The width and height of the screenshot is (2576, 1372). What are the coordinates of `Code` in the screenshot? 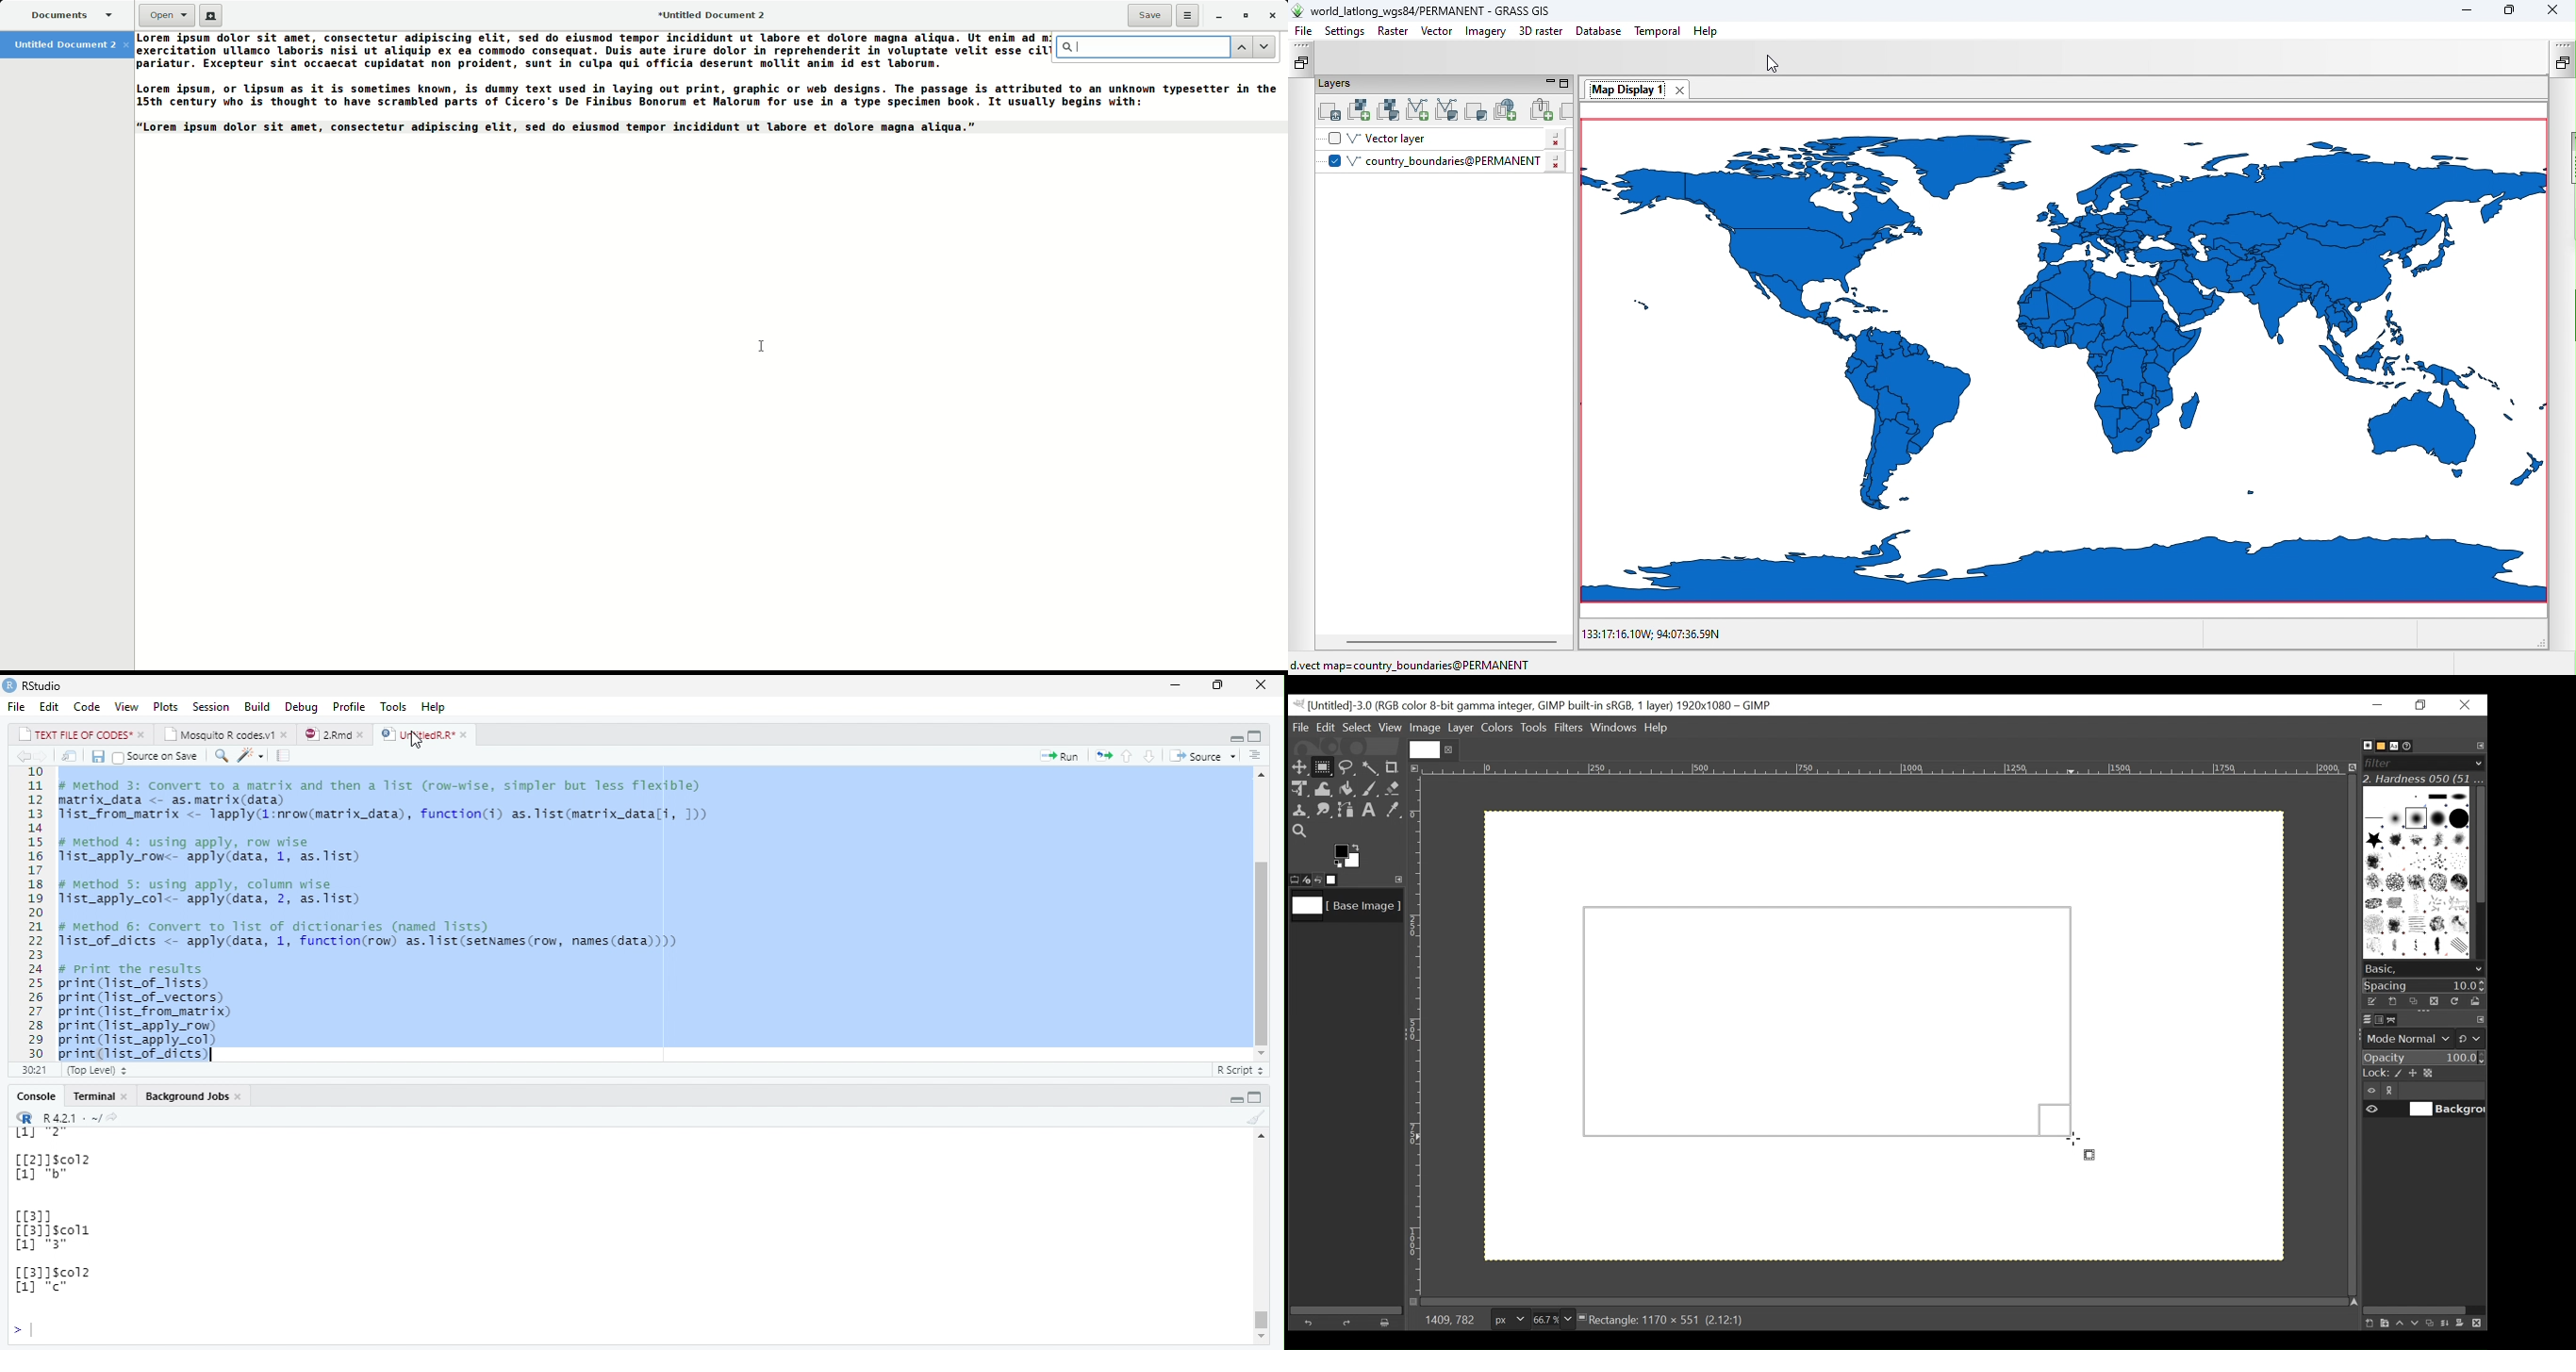 It's located at (87, 706).